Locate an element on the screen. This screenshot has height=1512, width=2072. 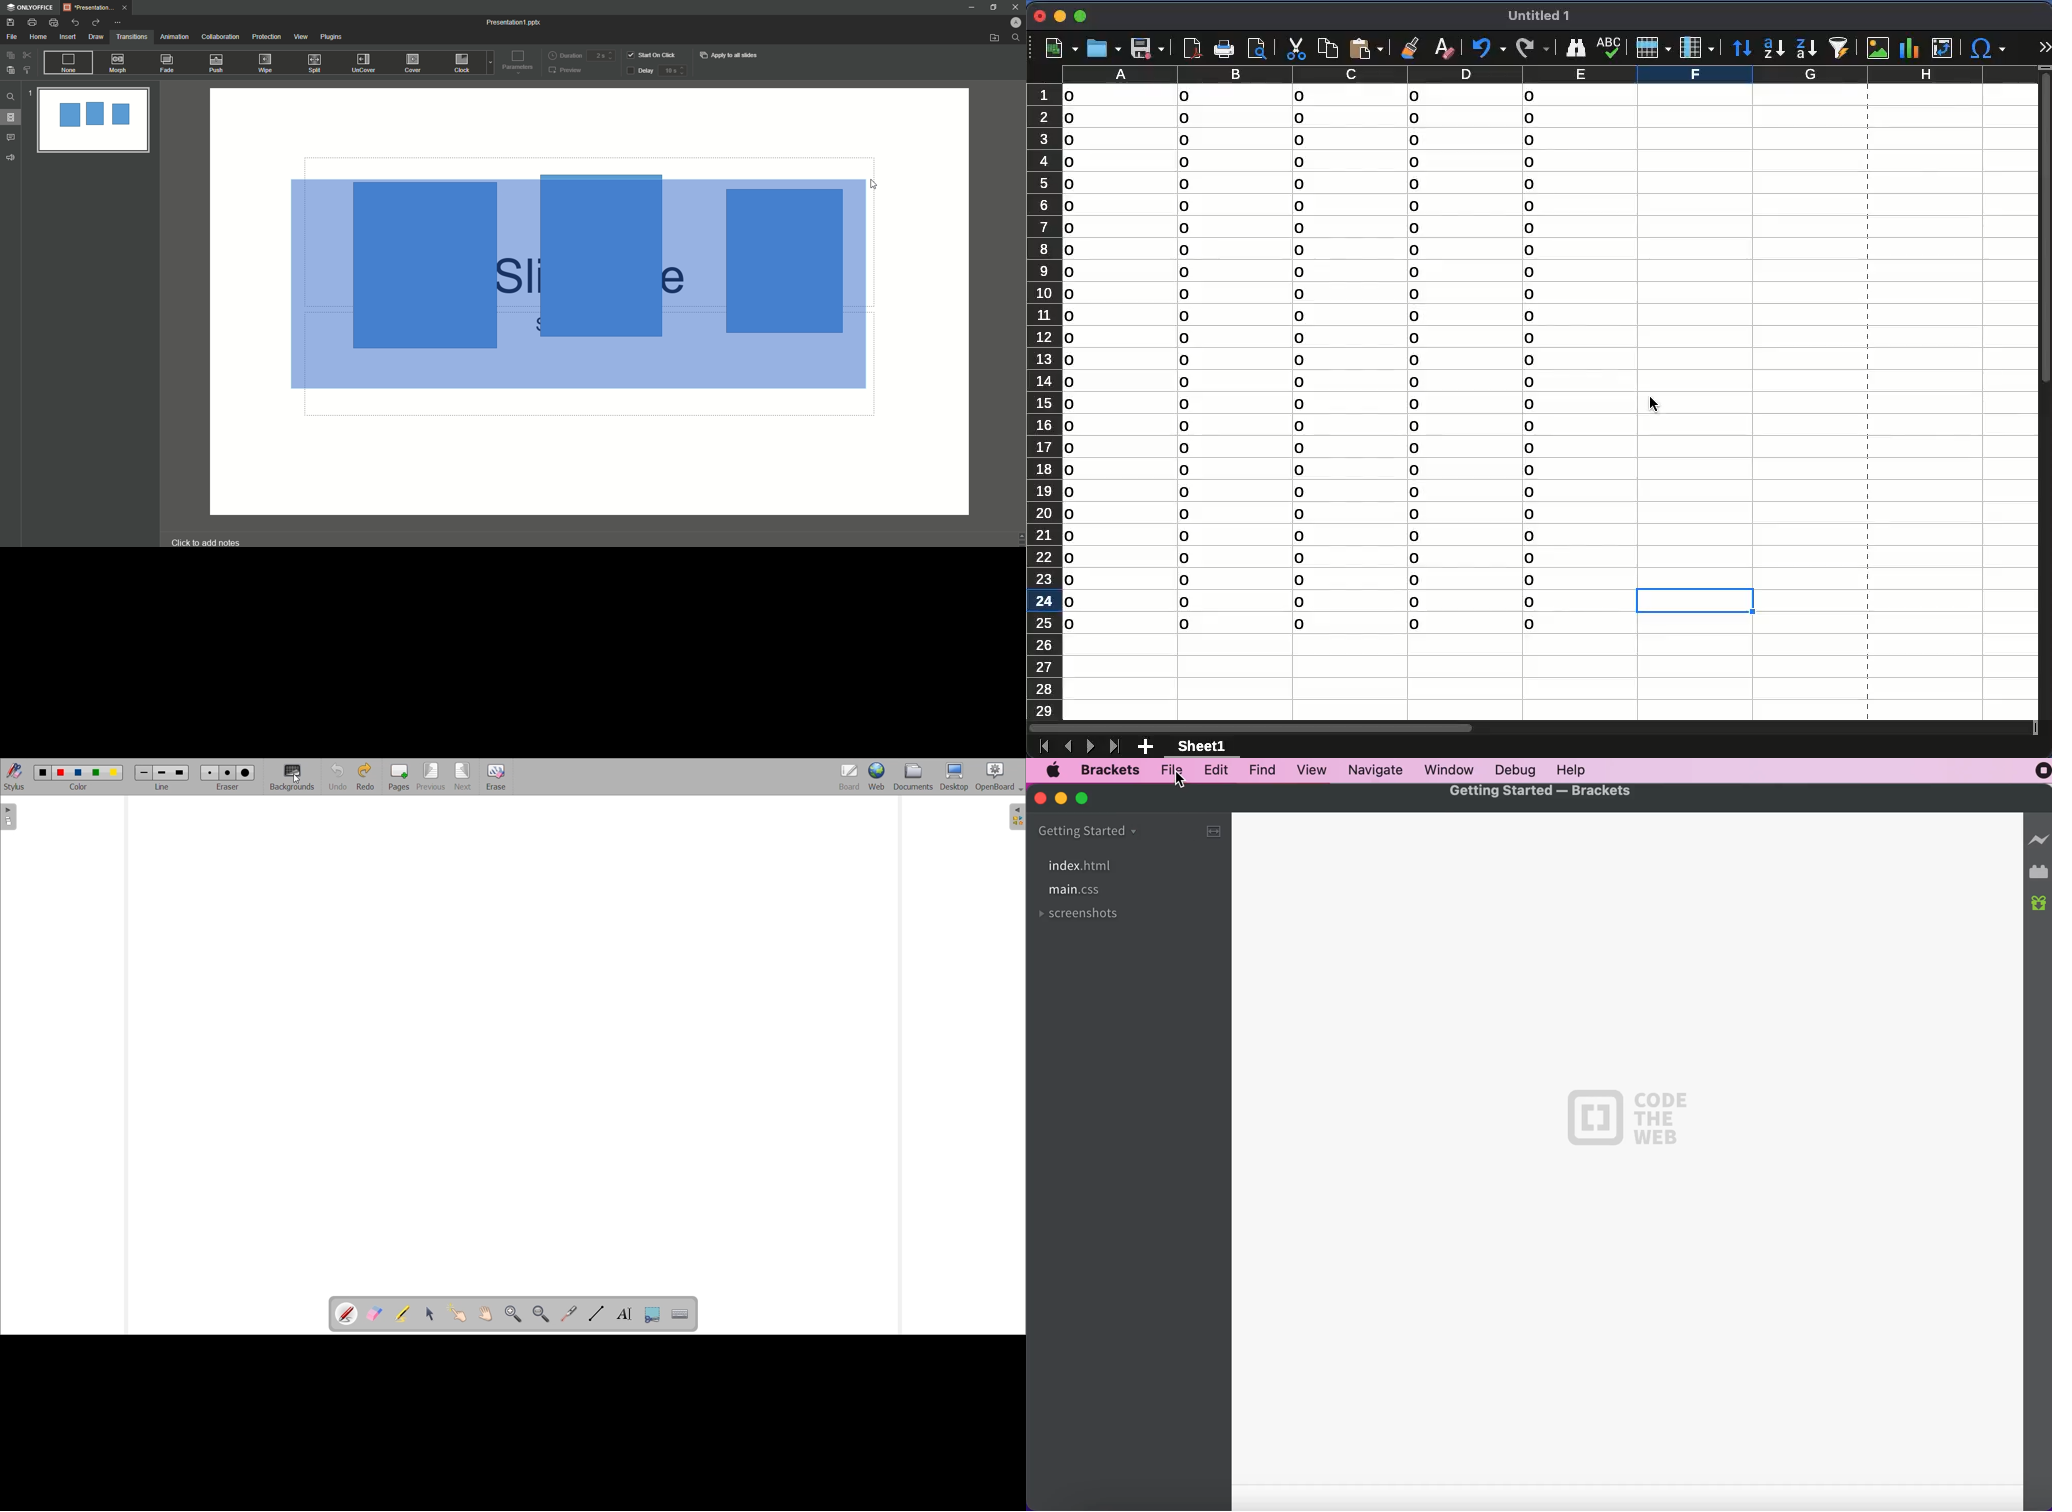
add is located at coordinates (1147, 747).